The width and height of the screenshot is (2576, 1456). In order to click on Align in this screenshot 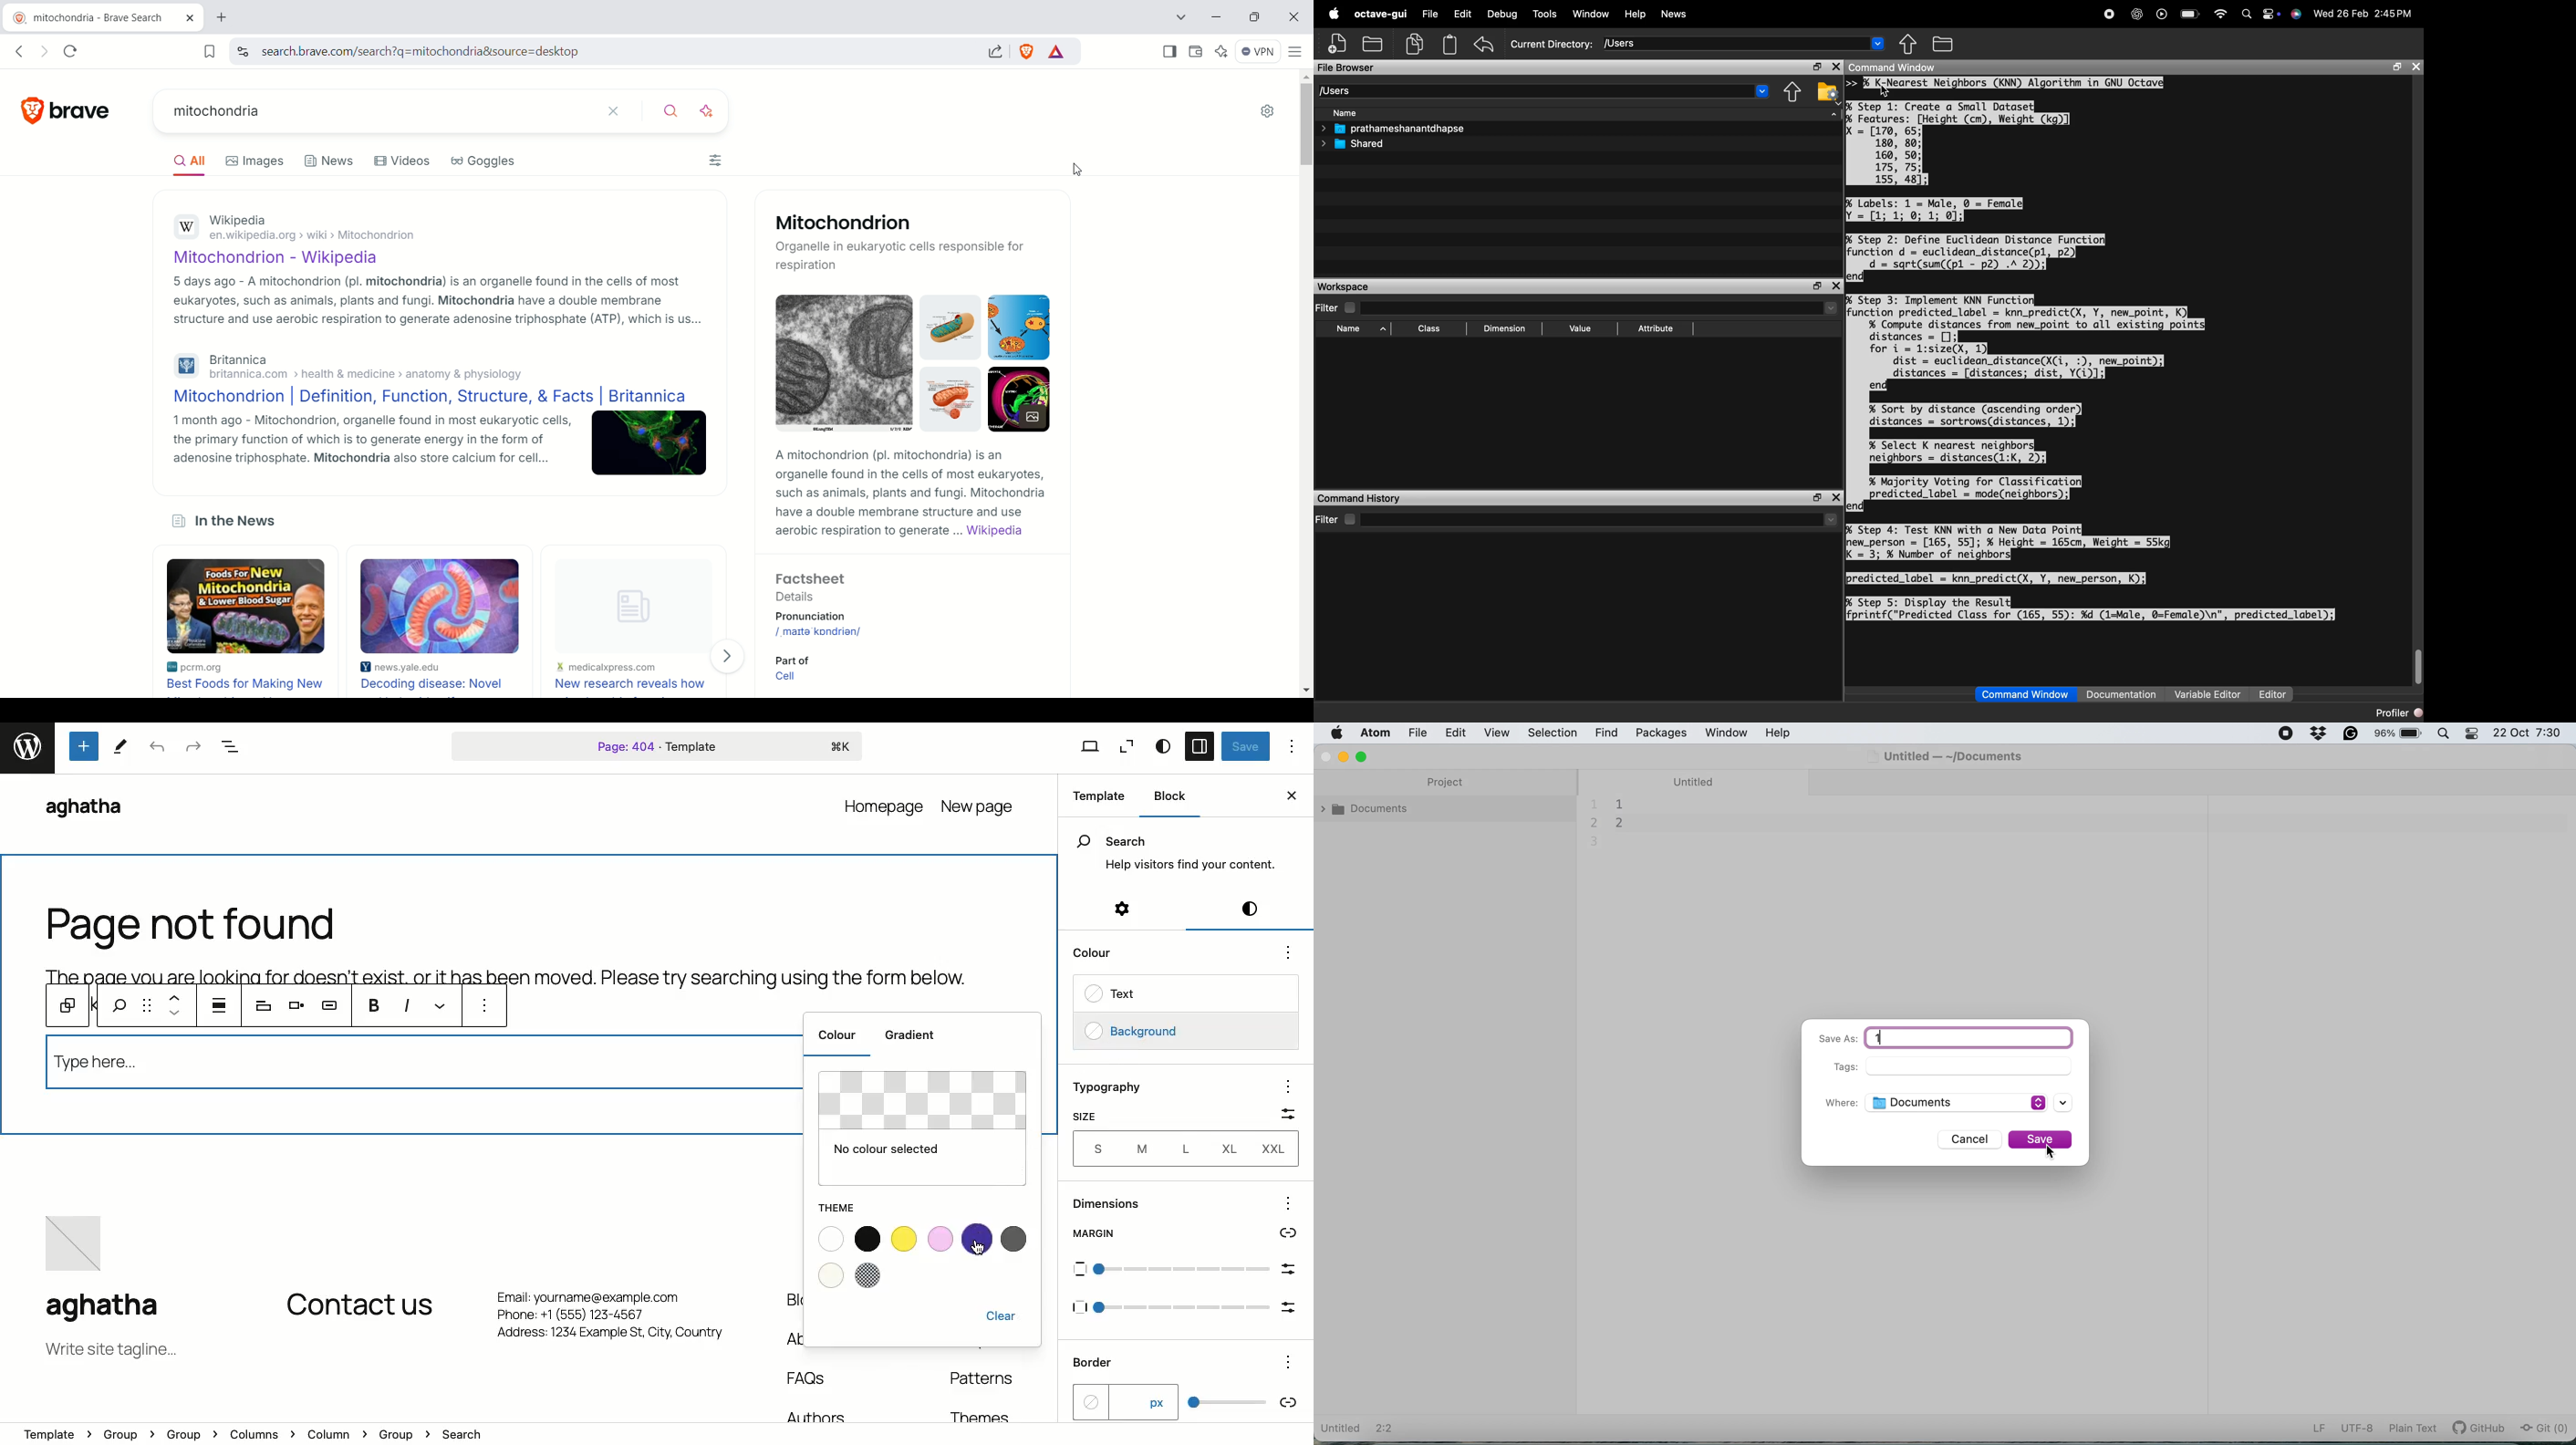, I will do `click(293, 1007)`.